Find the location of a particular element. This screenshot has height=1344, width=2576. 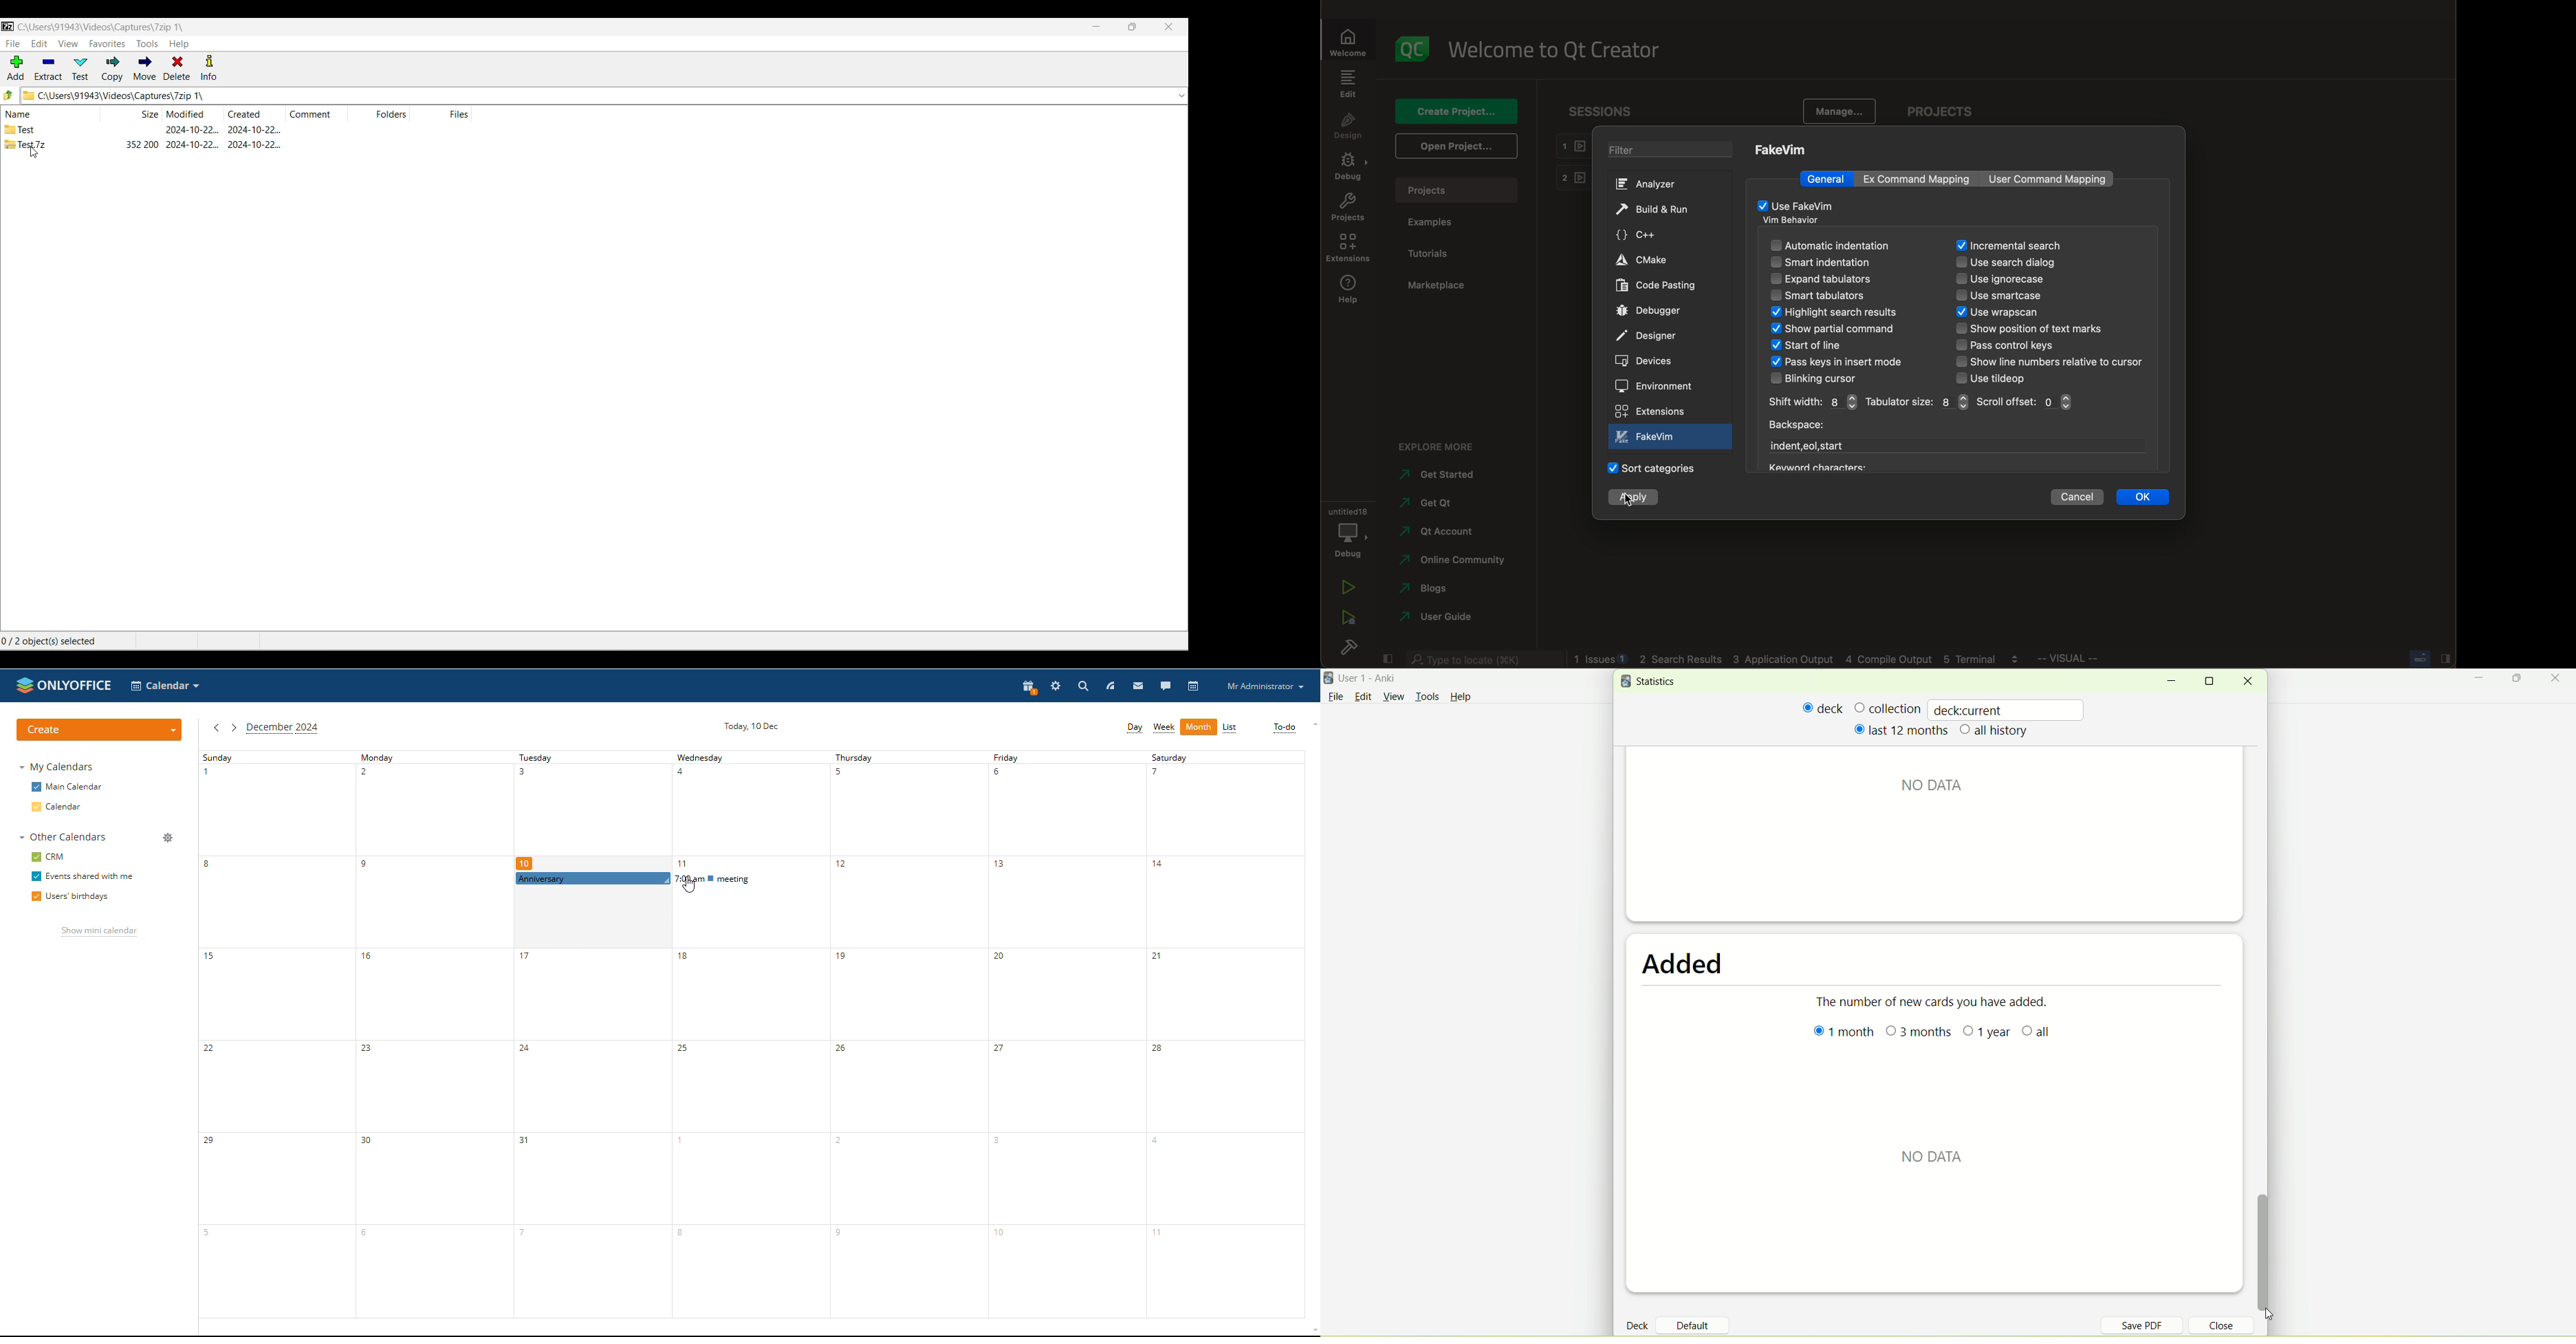

smart tabulators is located at coordinates (1819, 295).